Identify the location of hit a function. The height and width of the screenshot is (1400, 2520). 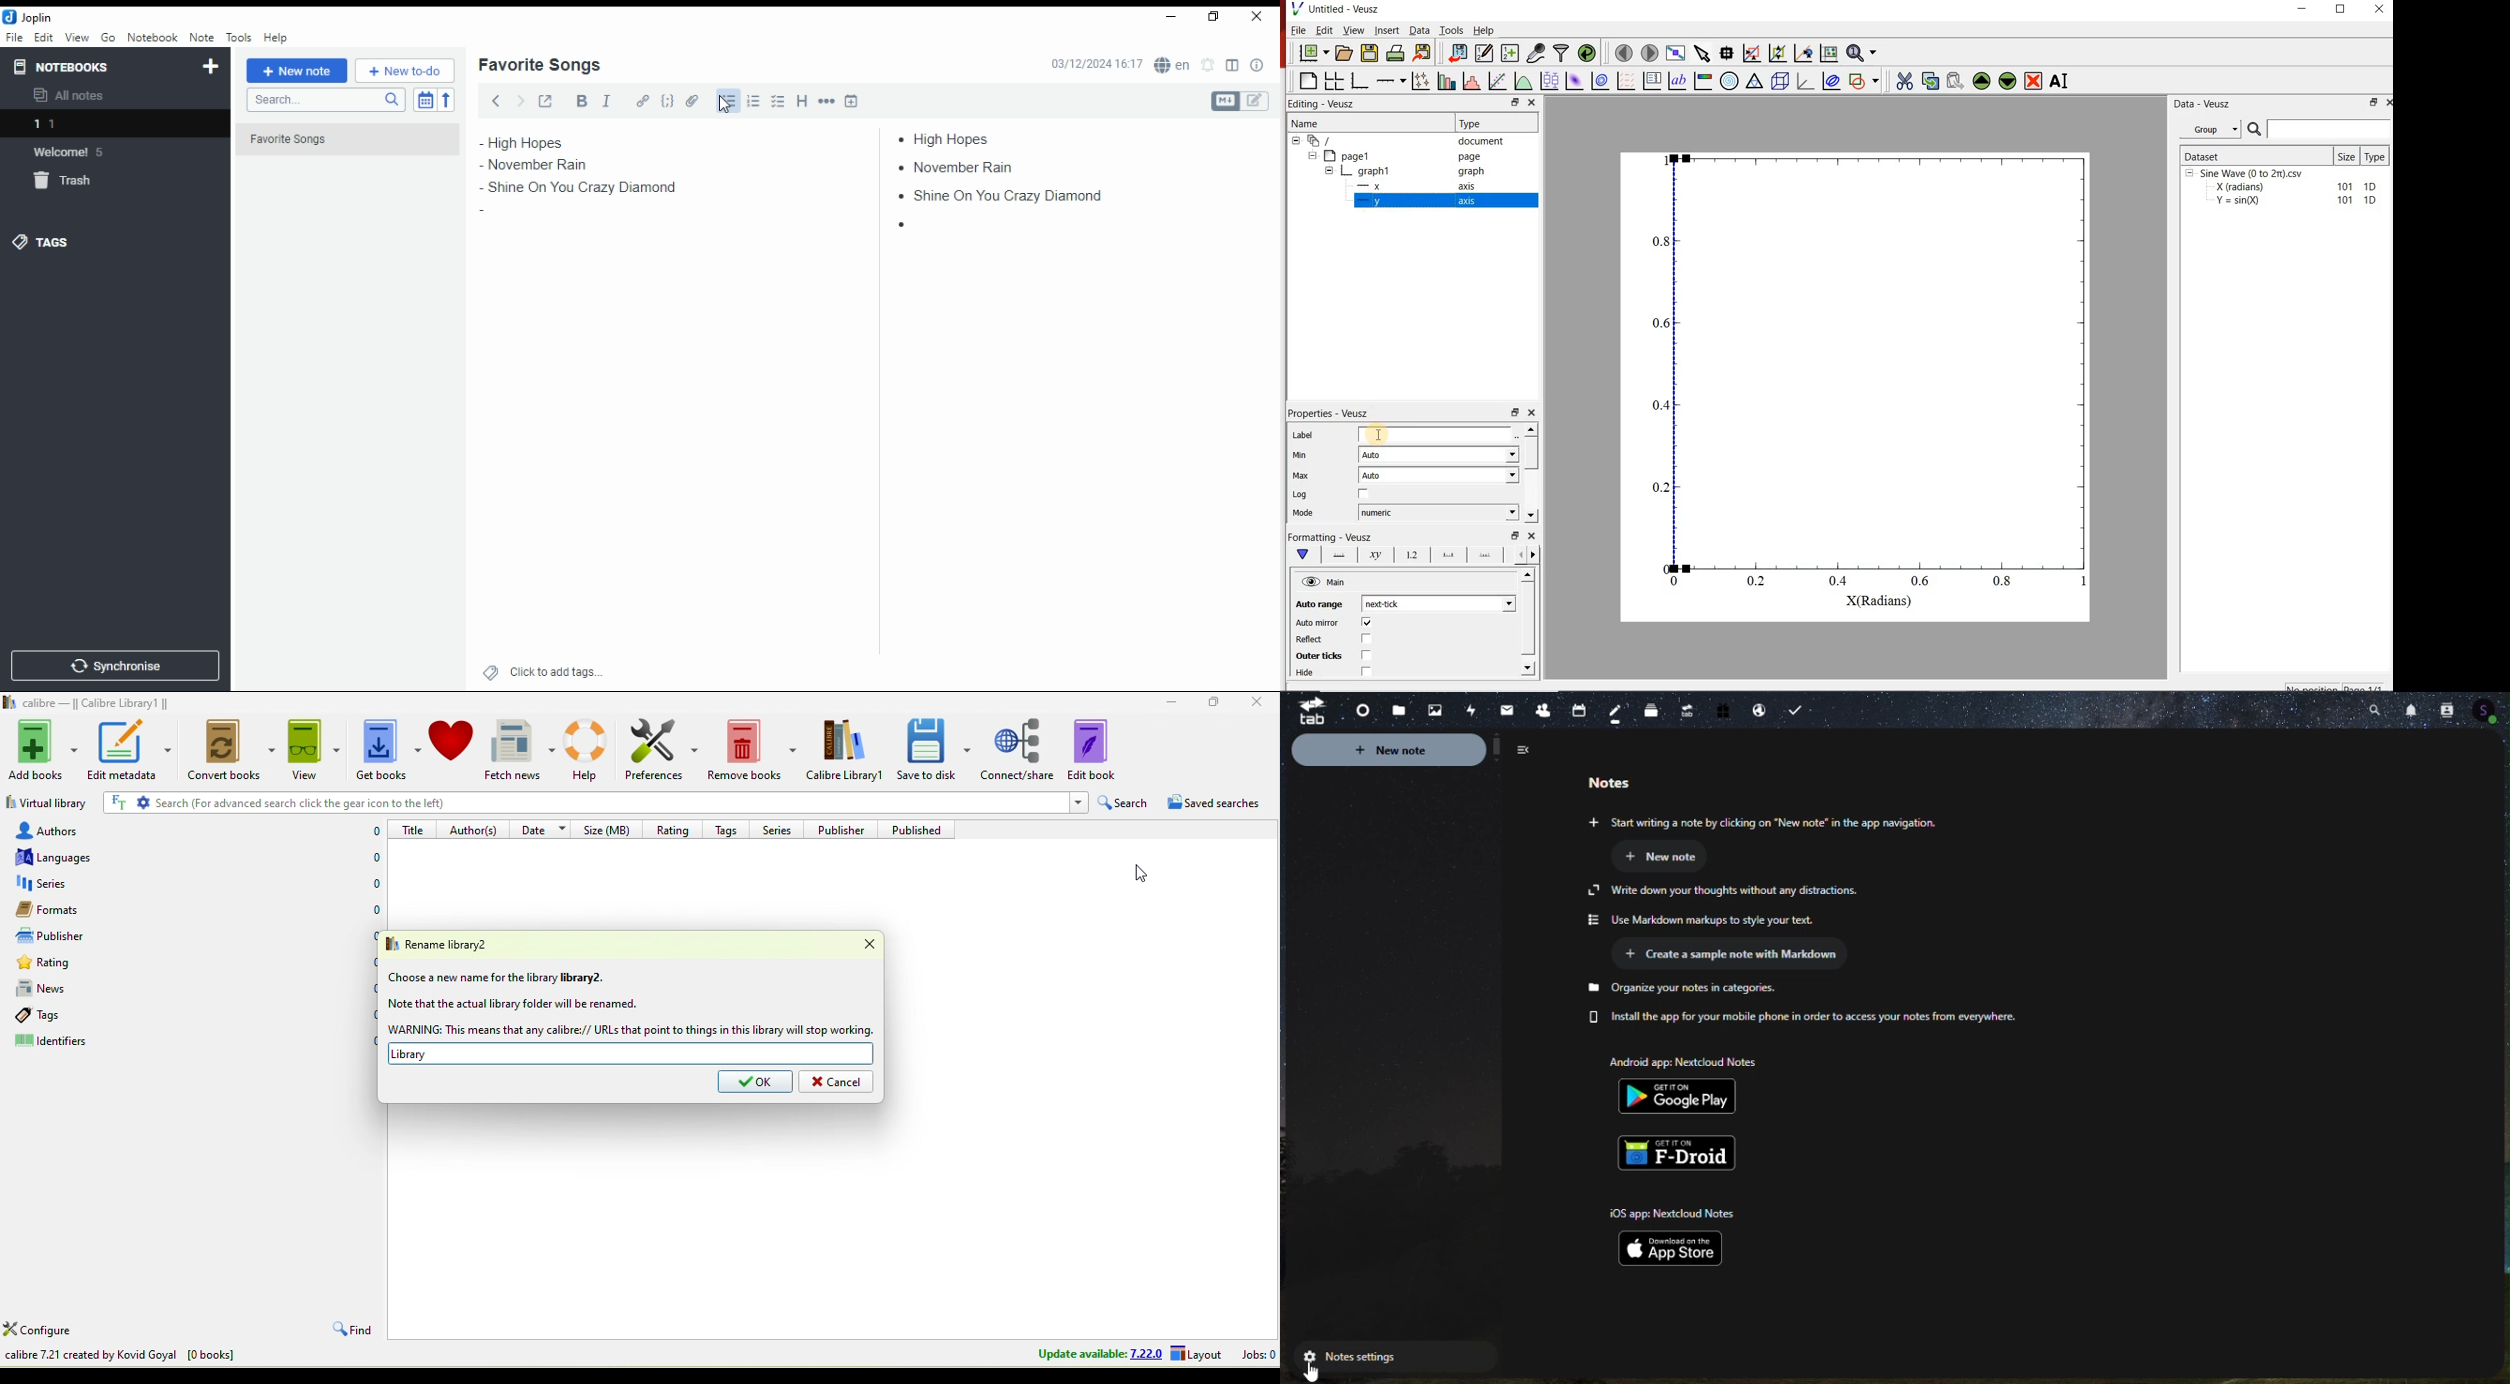
(1499, 81).